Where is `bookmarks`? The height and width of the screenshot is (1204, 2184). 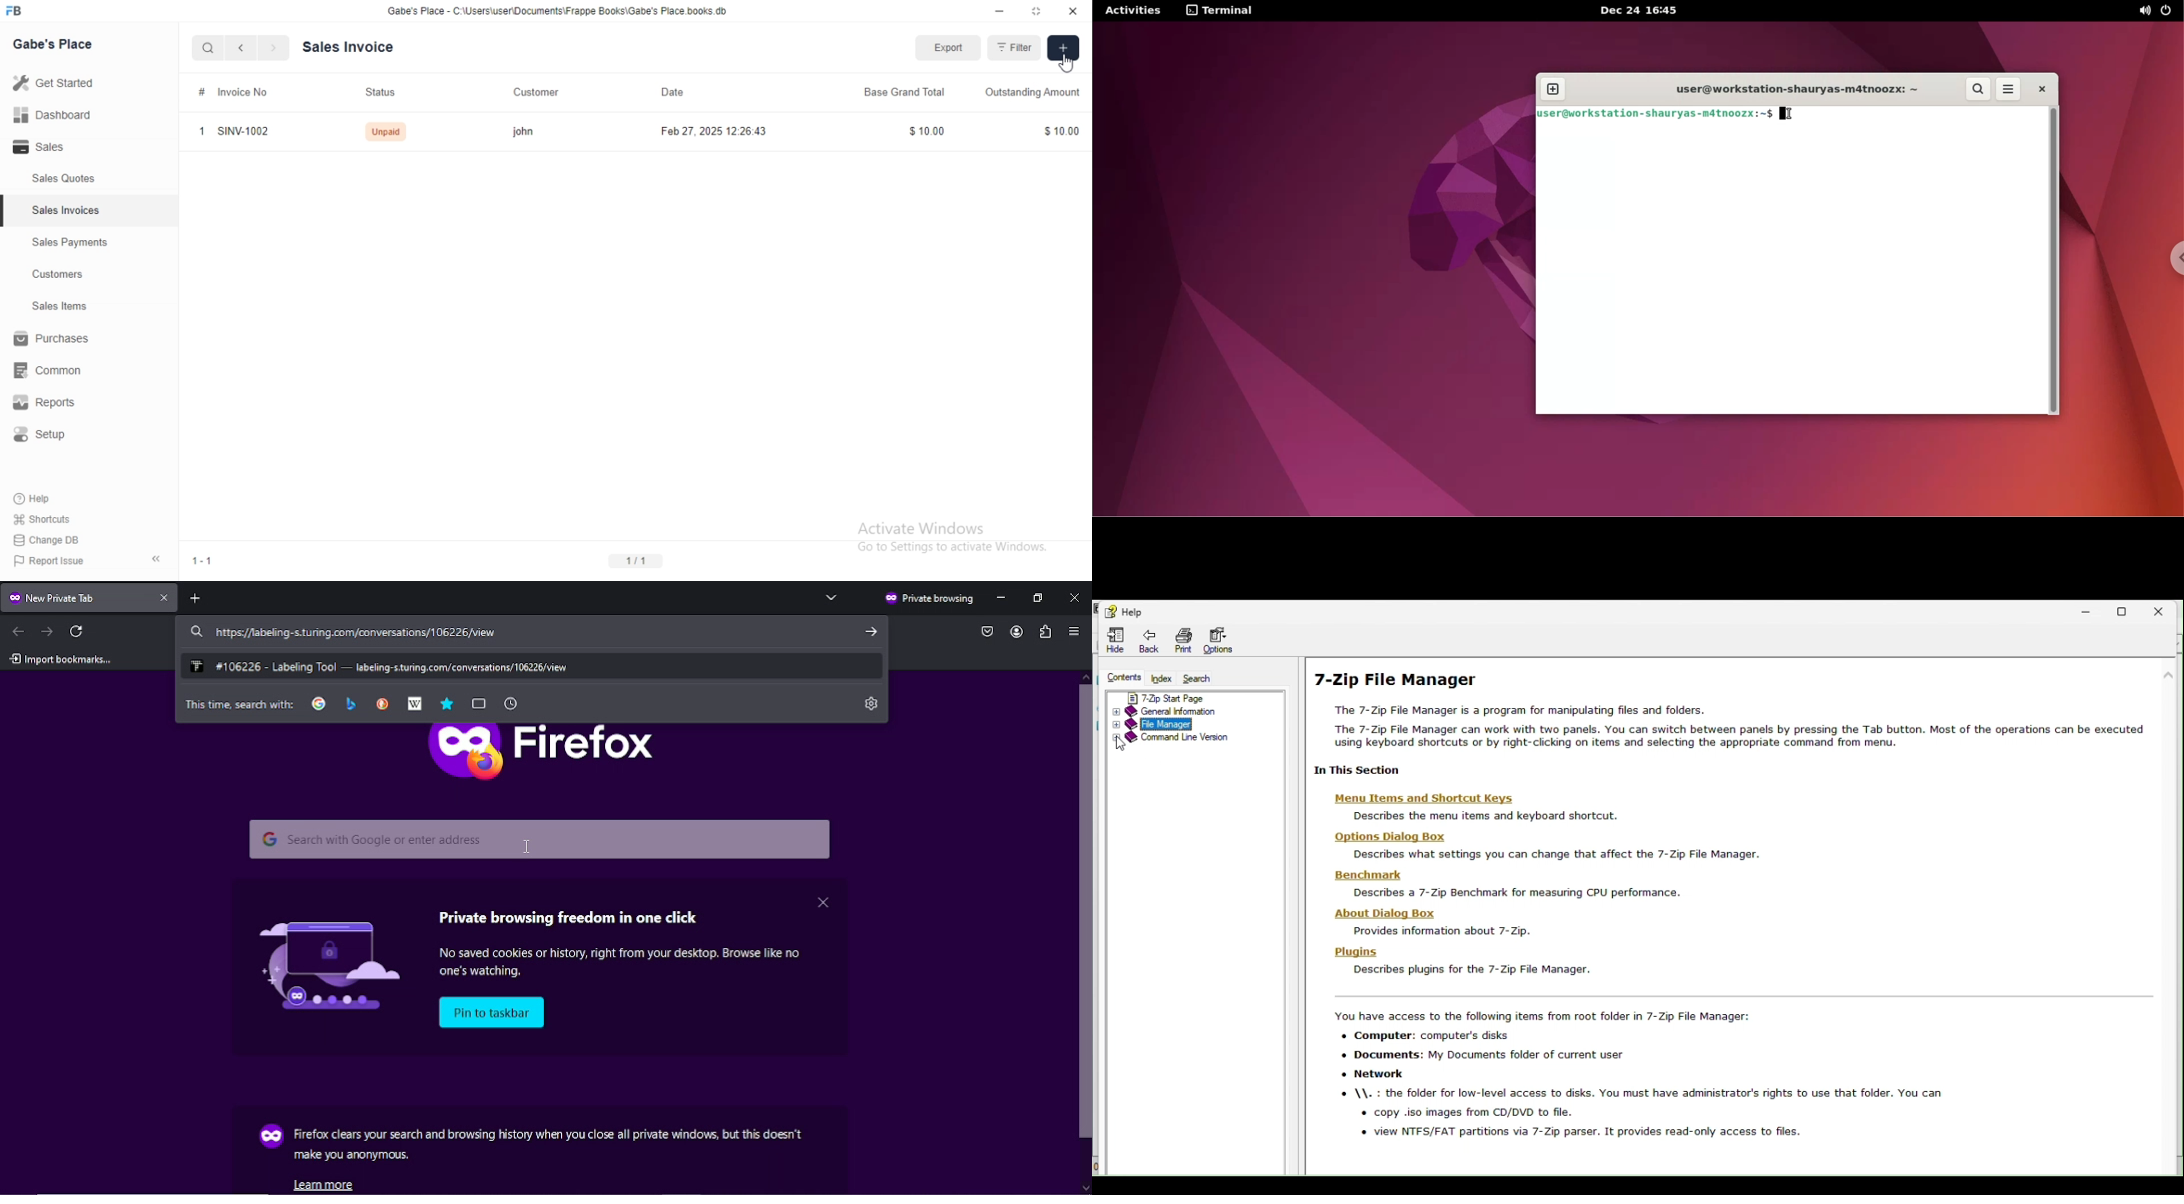
bookmarks is located at coordinates (446, 703).